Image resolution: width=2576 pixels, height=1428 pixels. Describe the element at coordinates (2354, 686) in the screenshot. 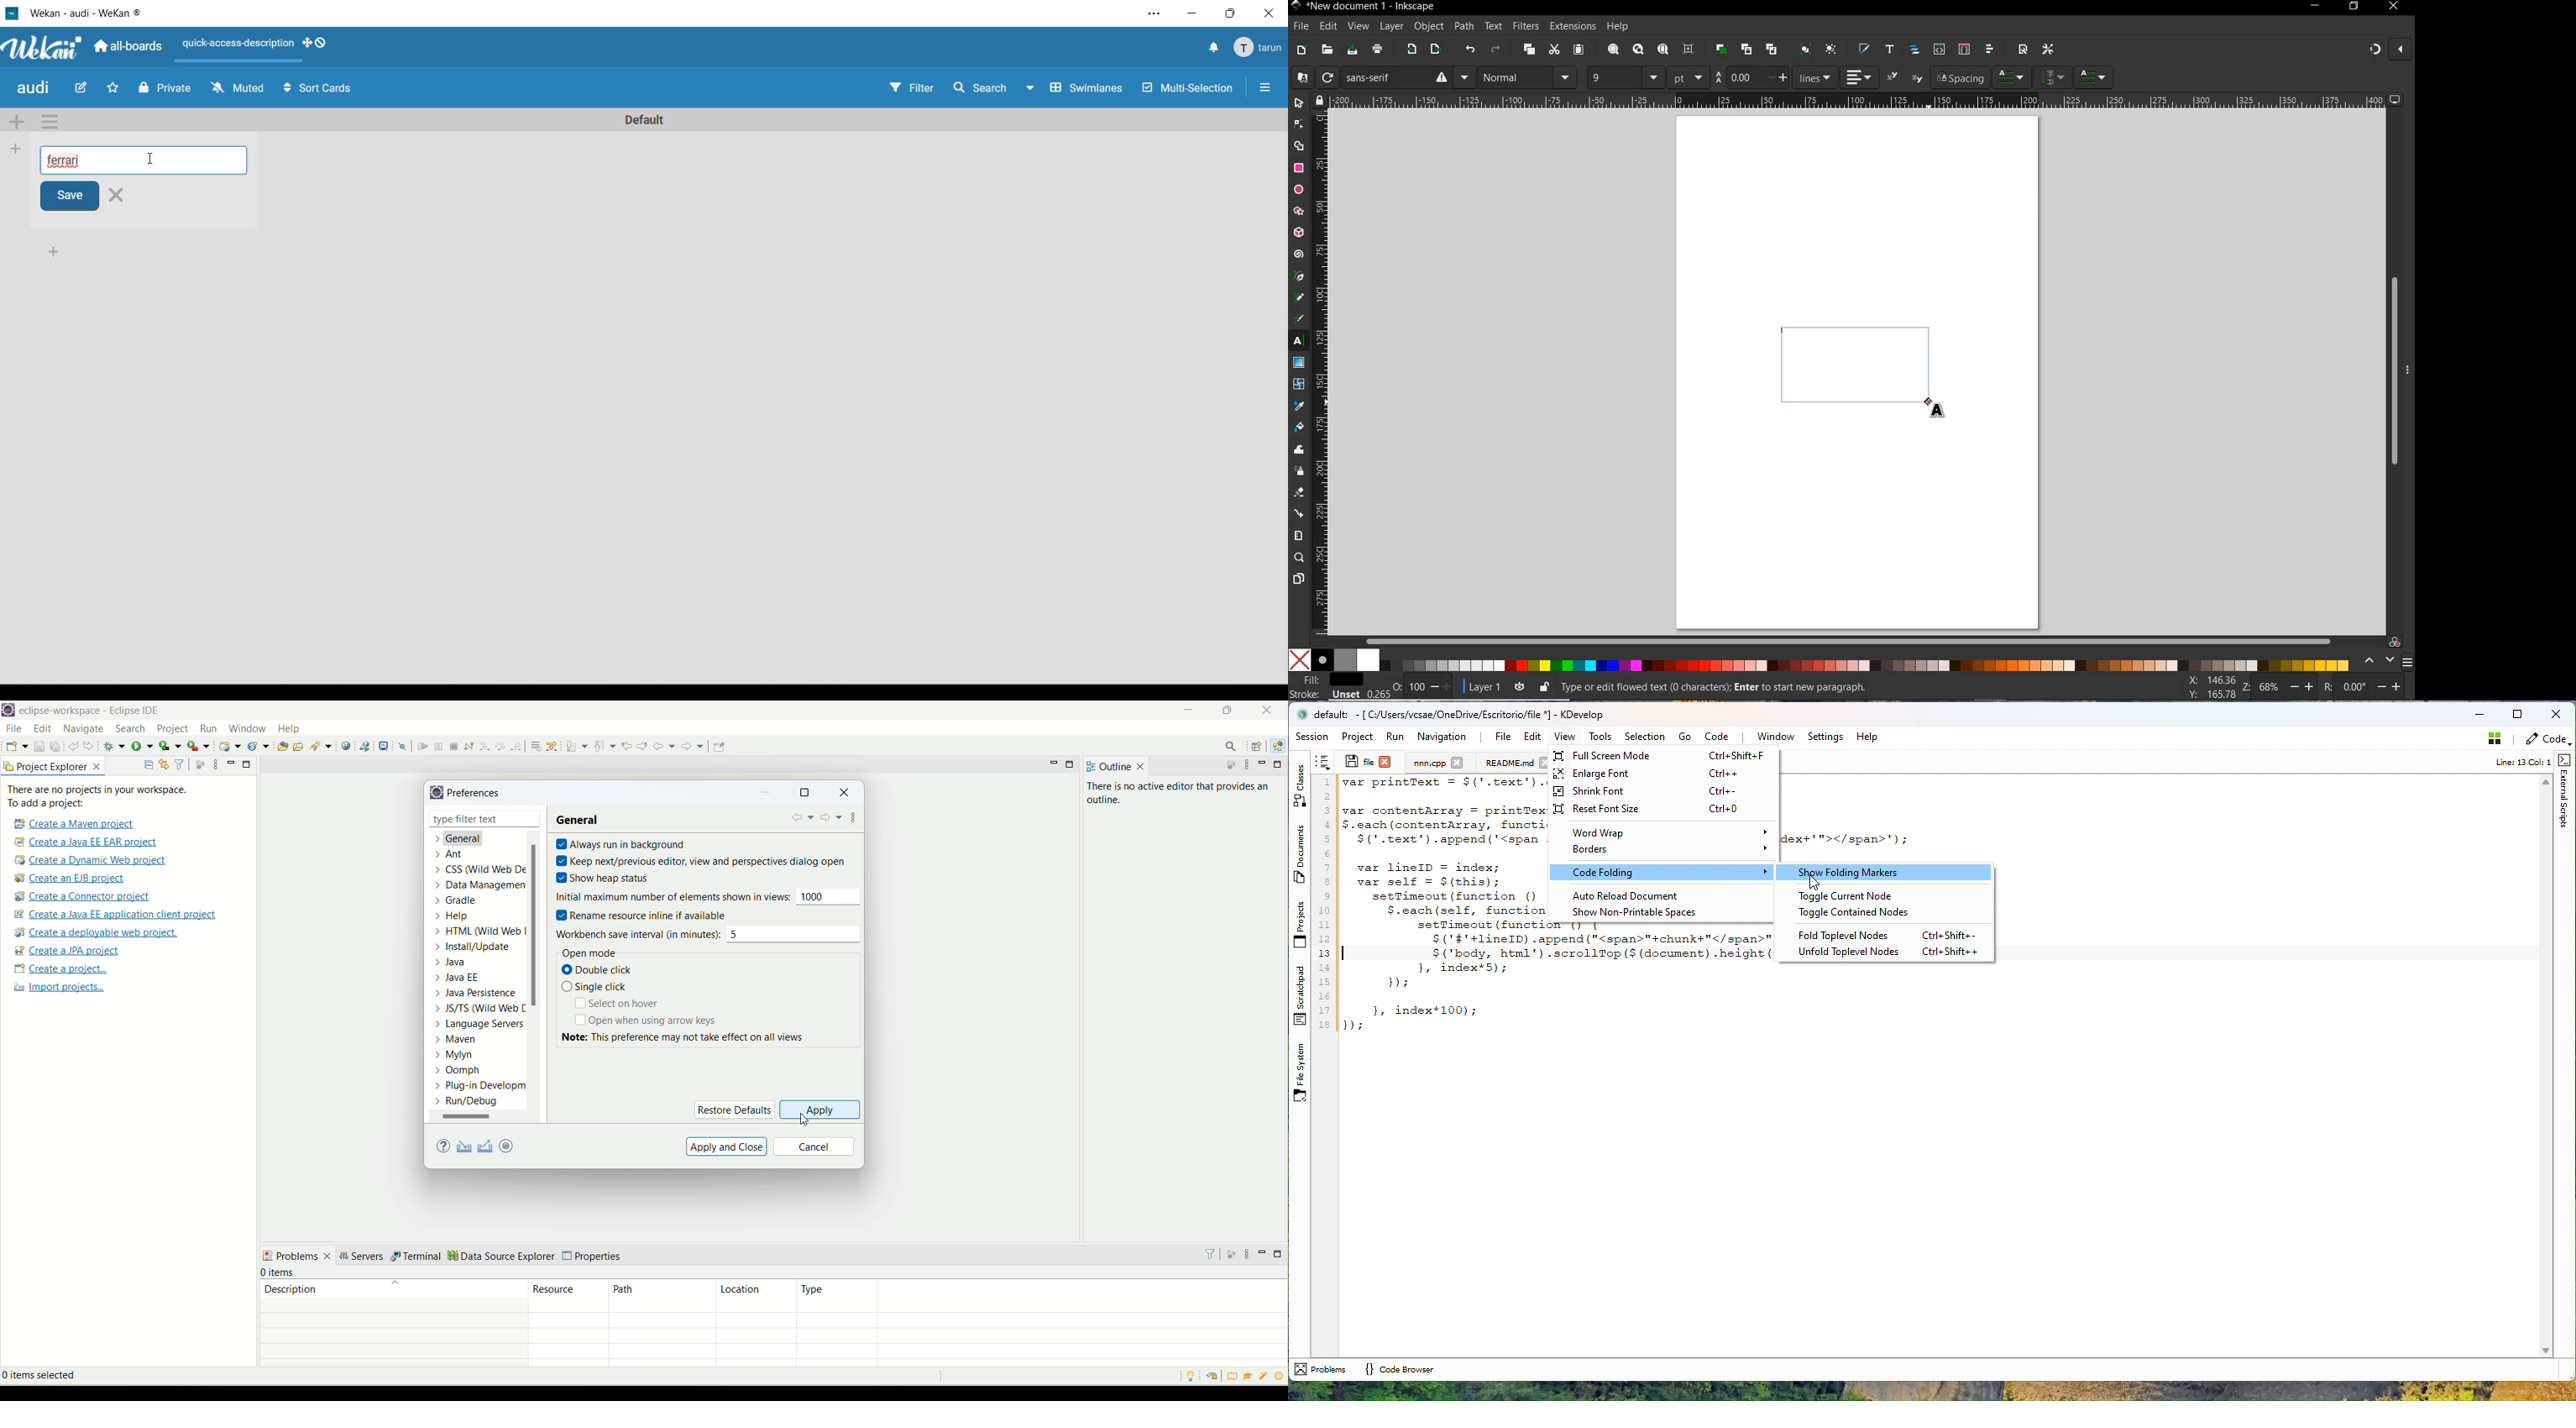

I see `0` at that location.